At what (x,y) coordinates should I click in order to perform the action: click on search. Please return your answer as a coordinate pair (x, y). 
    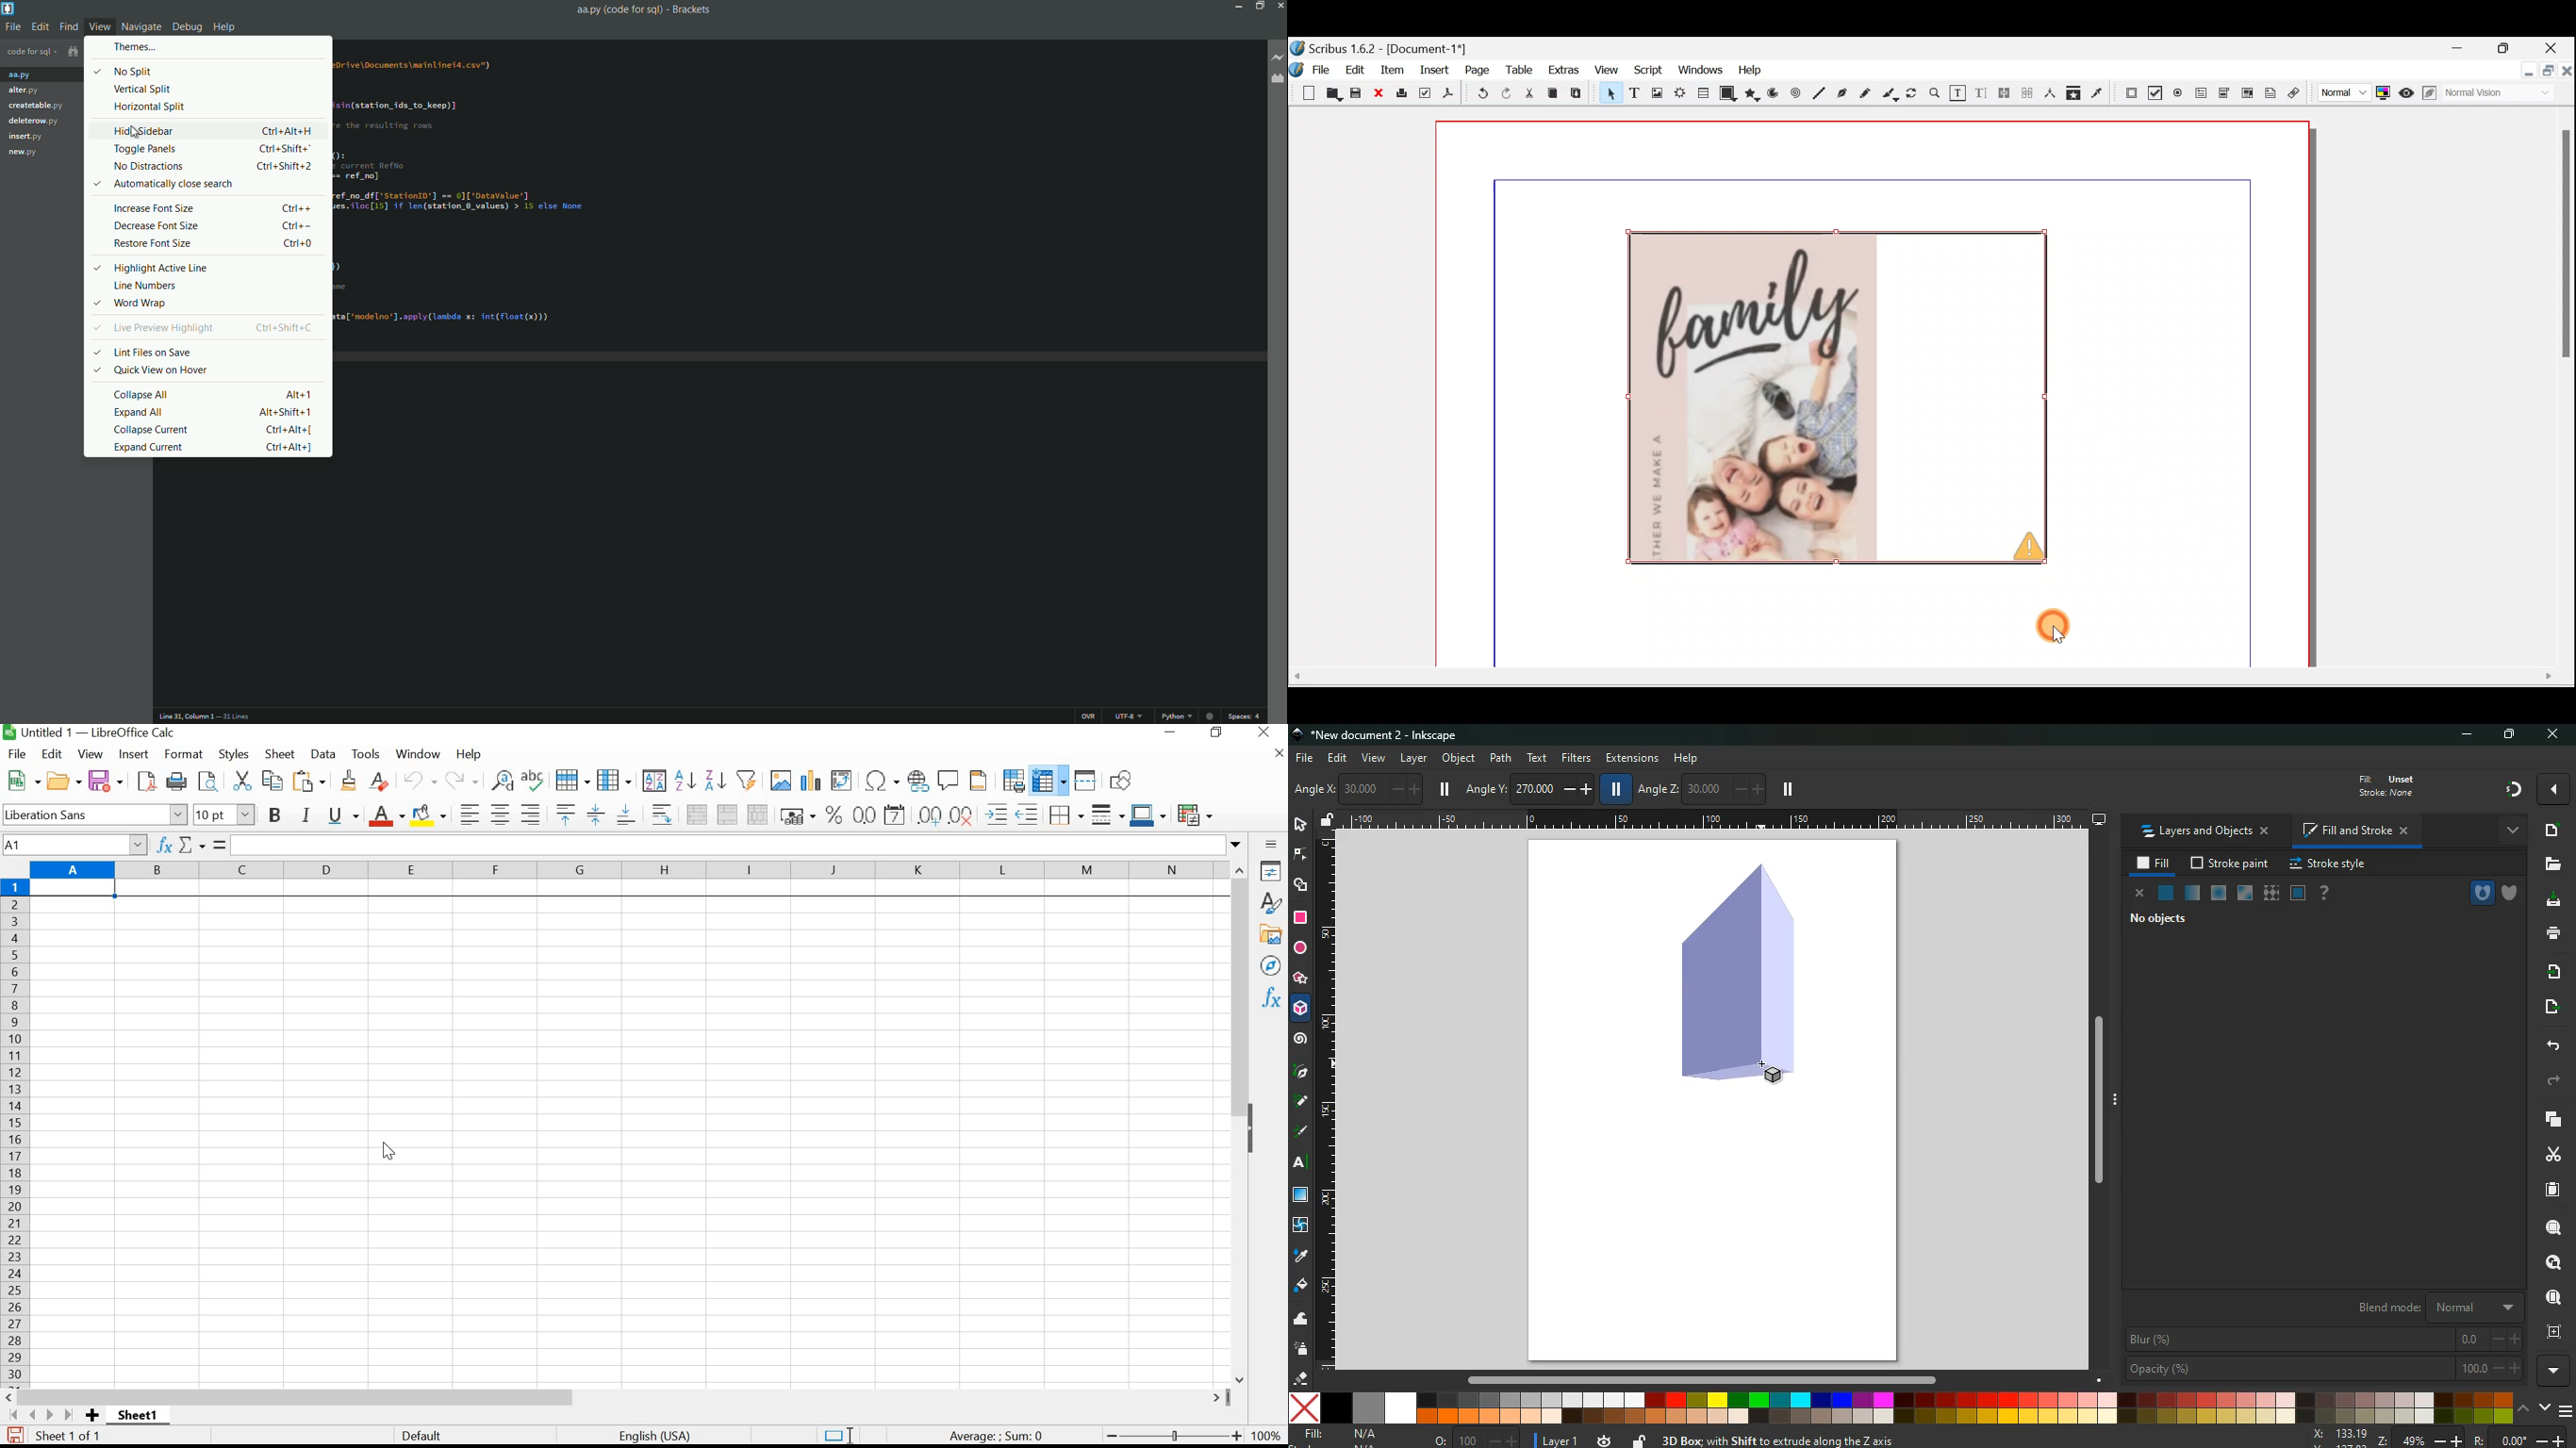
    Looking at the image, I should click on (2551, 1227).